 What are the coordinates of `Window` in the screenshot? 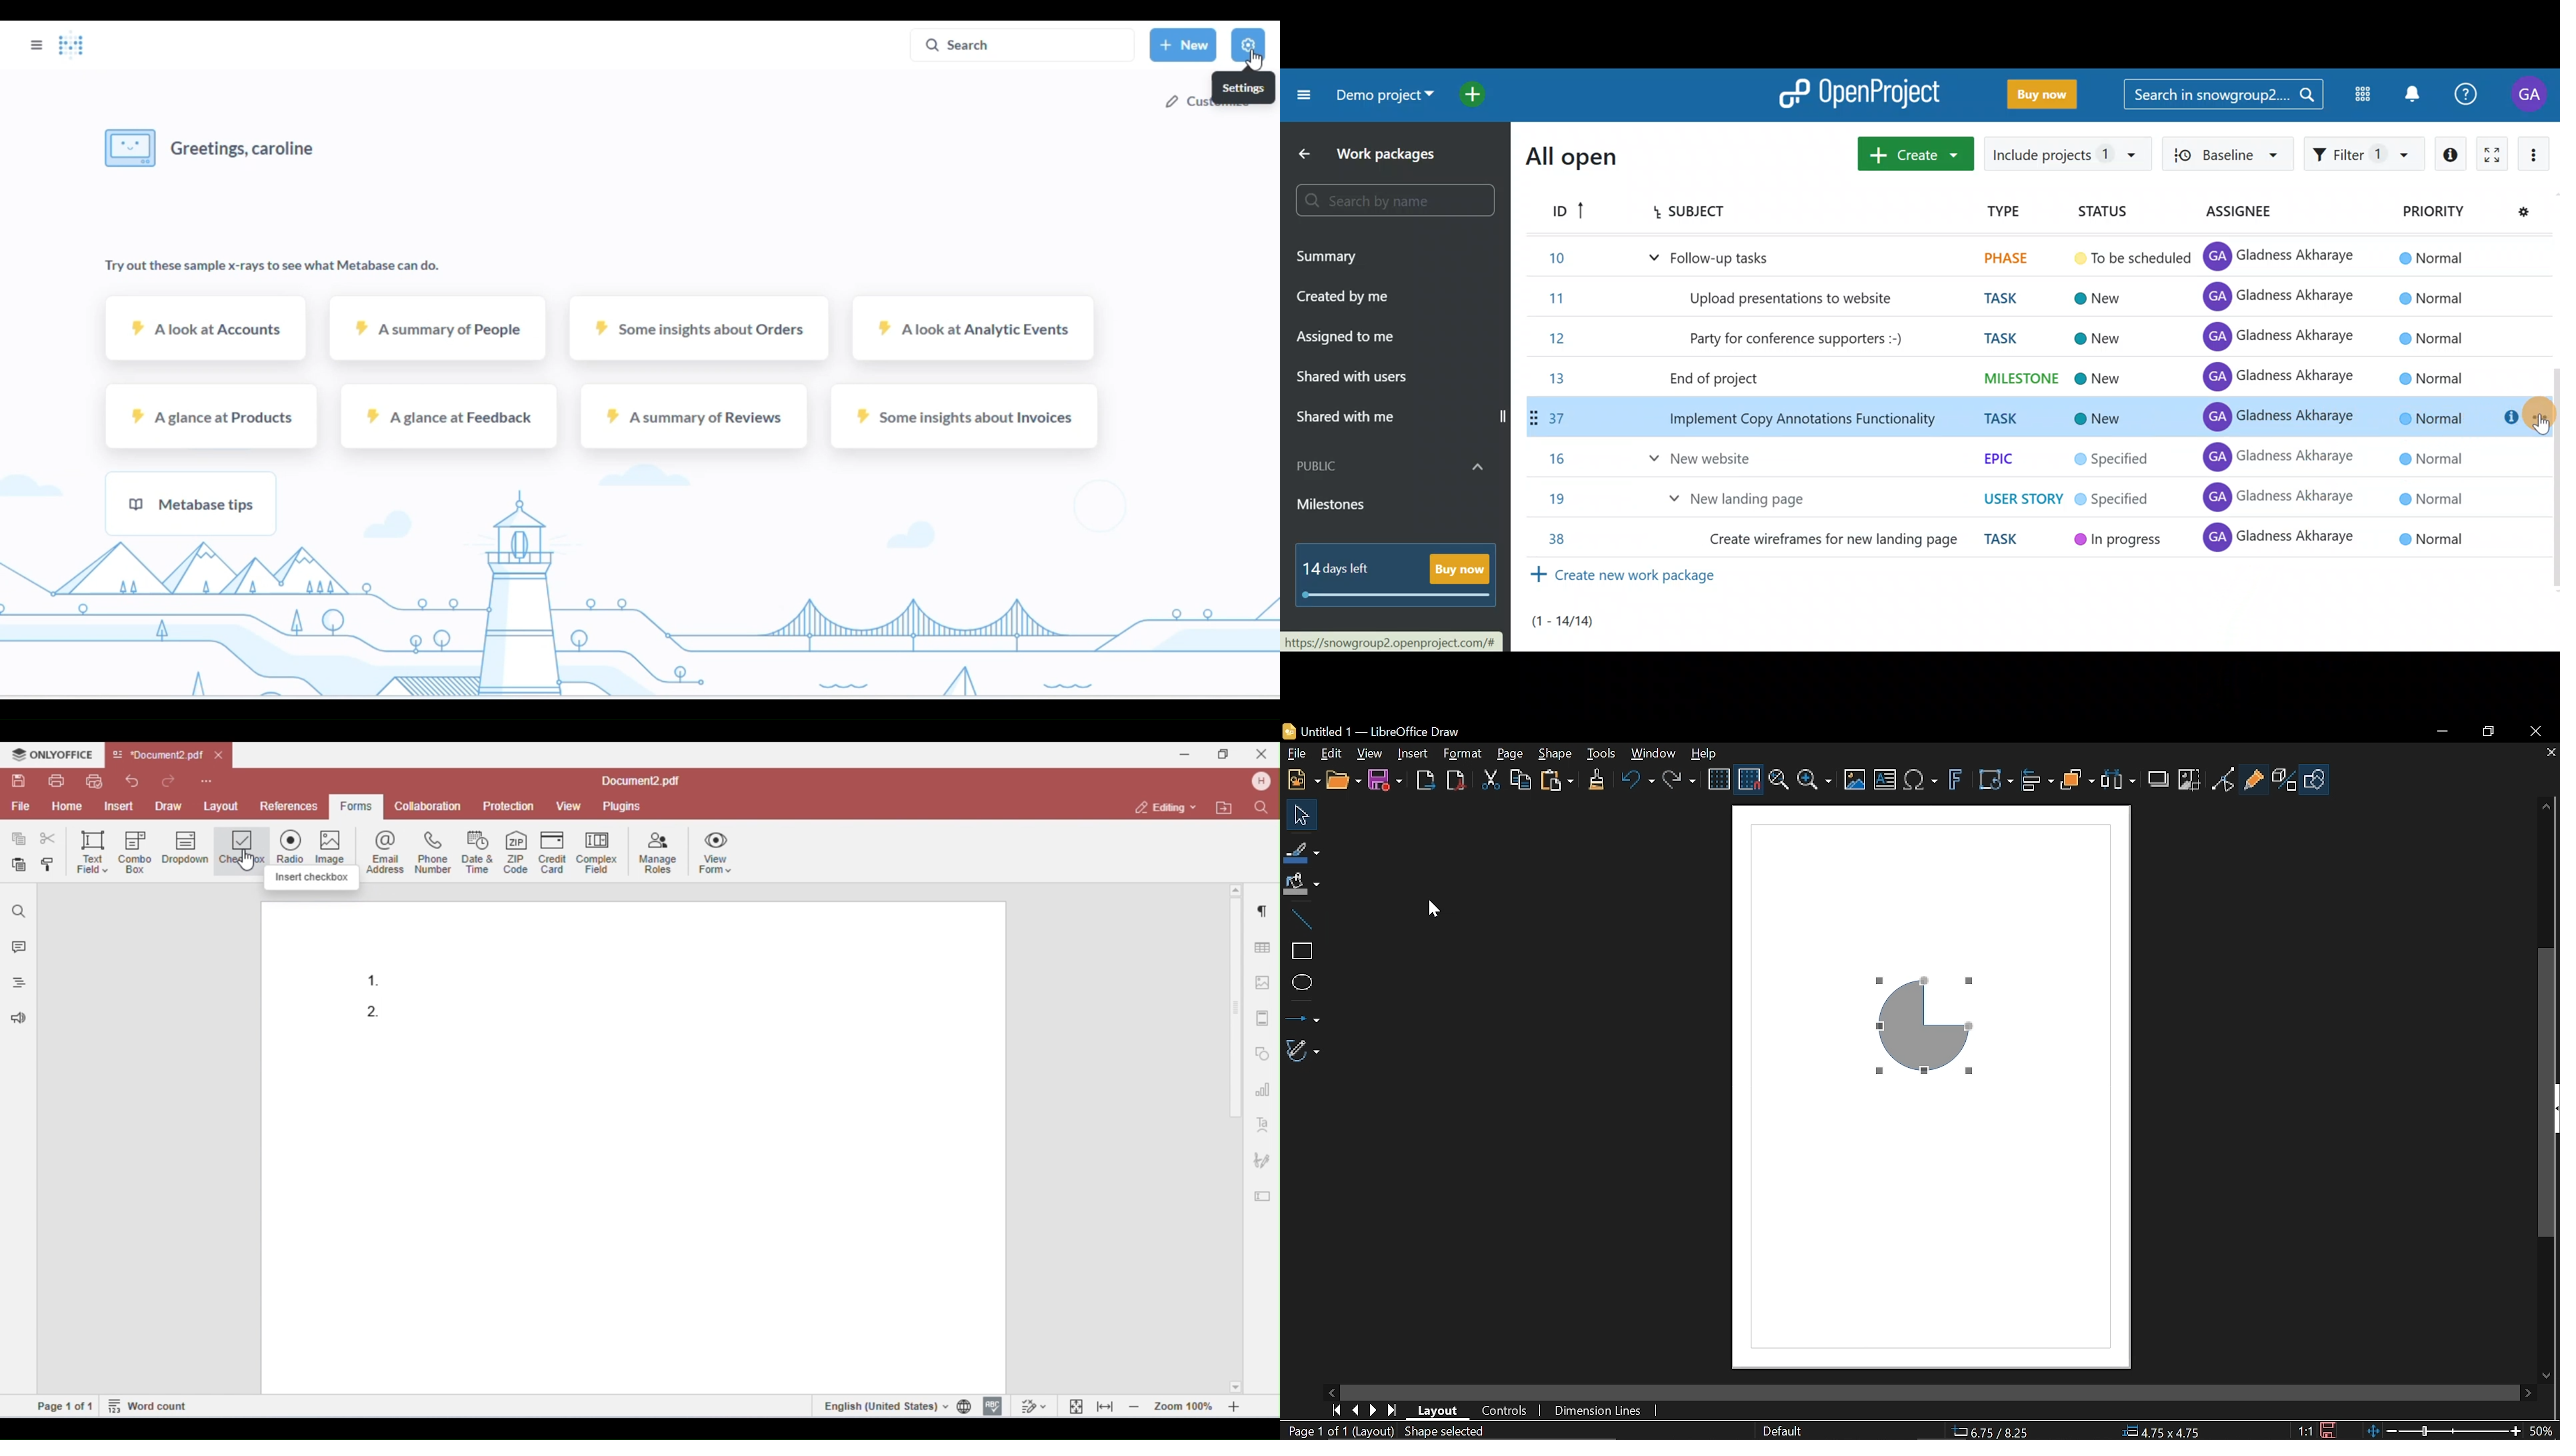 It's located at (1654, 754).